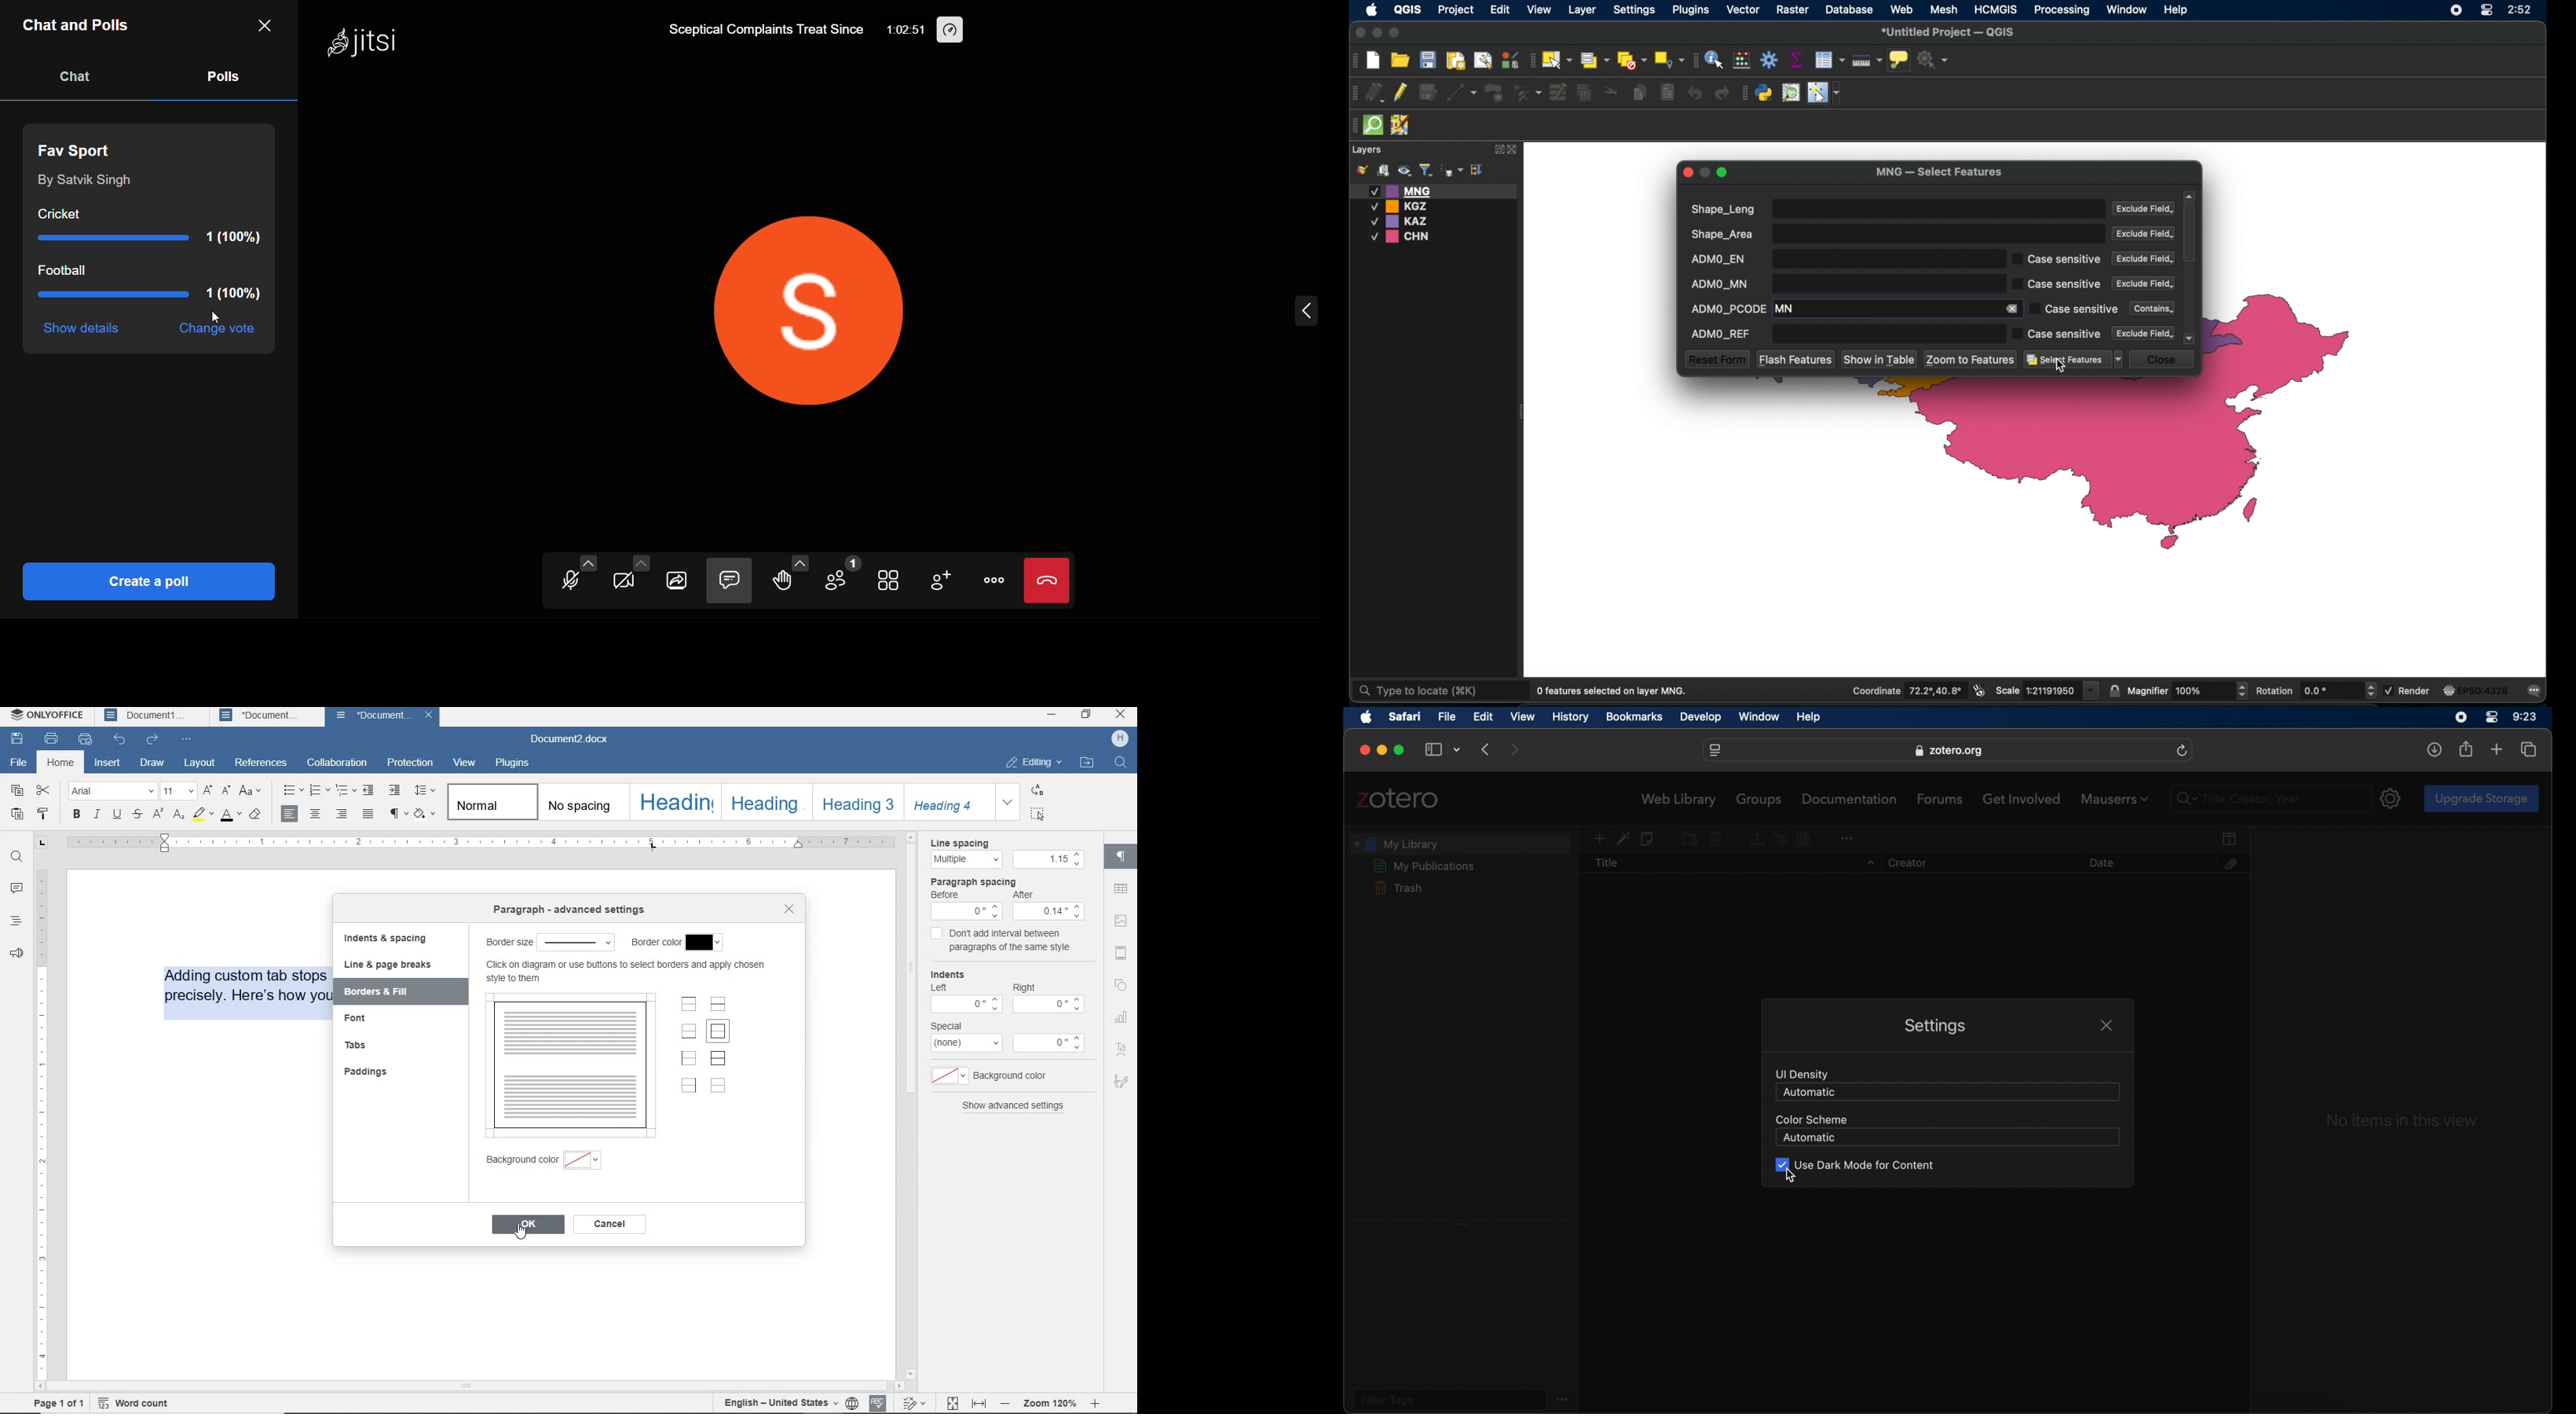  Describe the element at coordinates (1556, 60) in the screenshot. I see `select features` at that location.